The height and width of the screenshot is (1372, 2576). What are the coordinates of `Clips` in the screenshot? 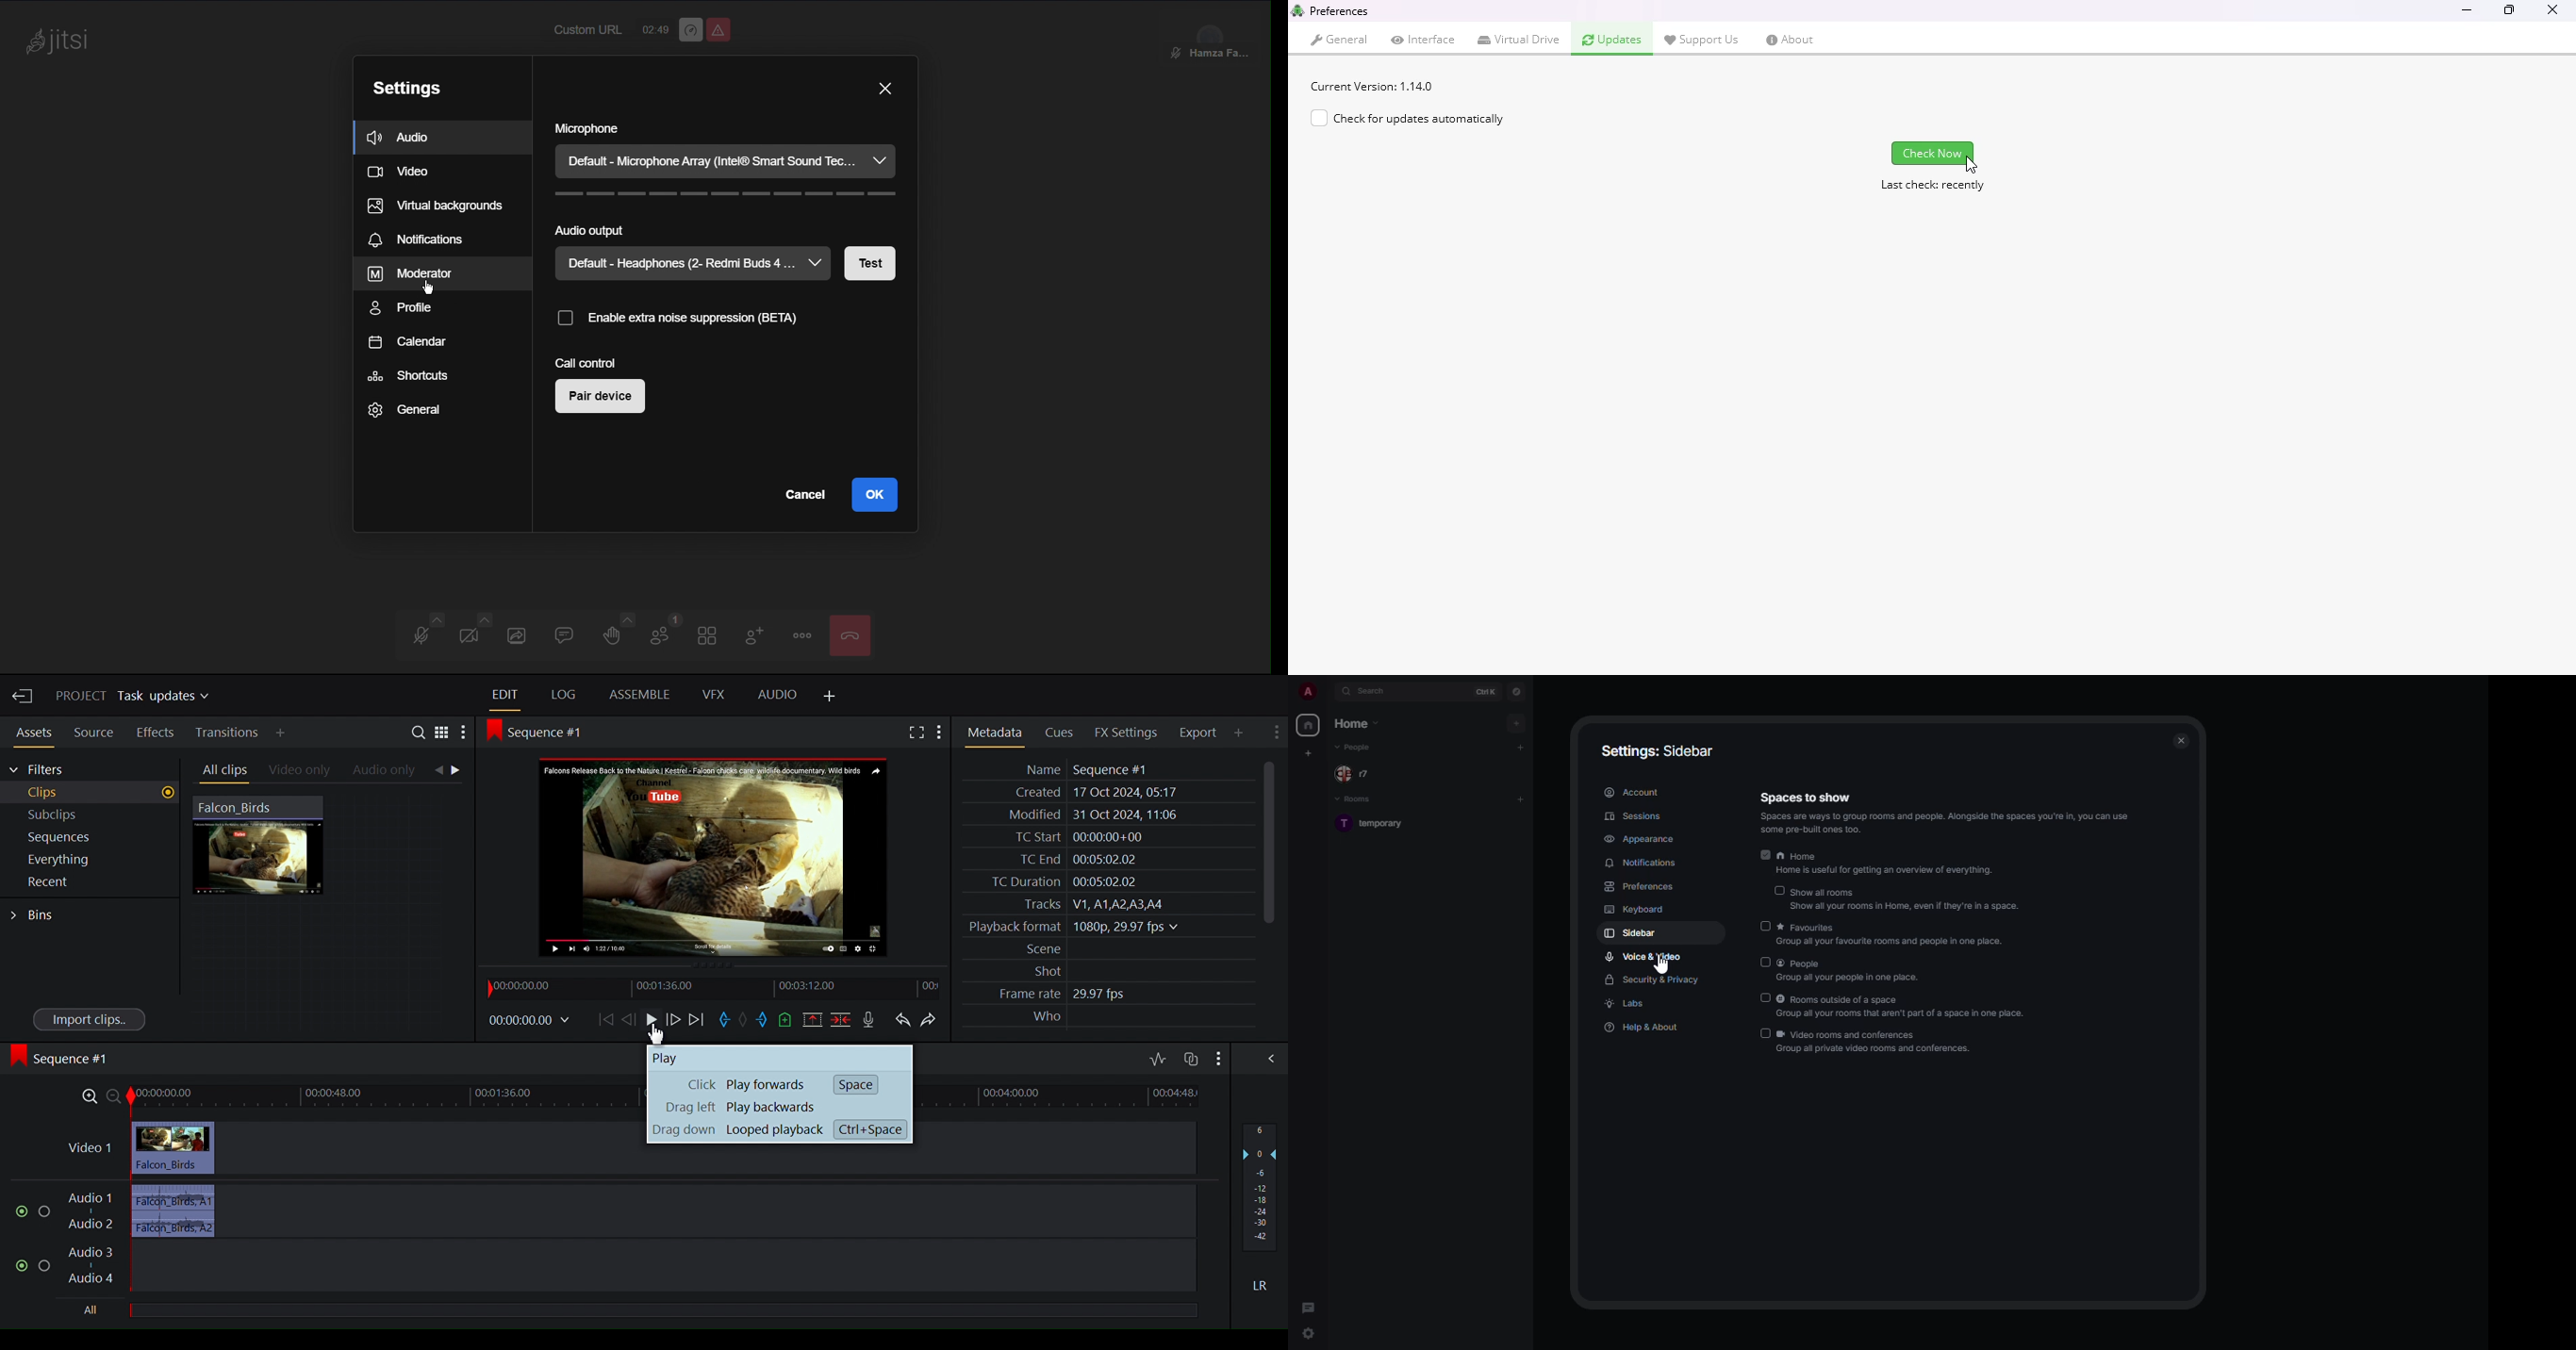 It's located at (89, 793).